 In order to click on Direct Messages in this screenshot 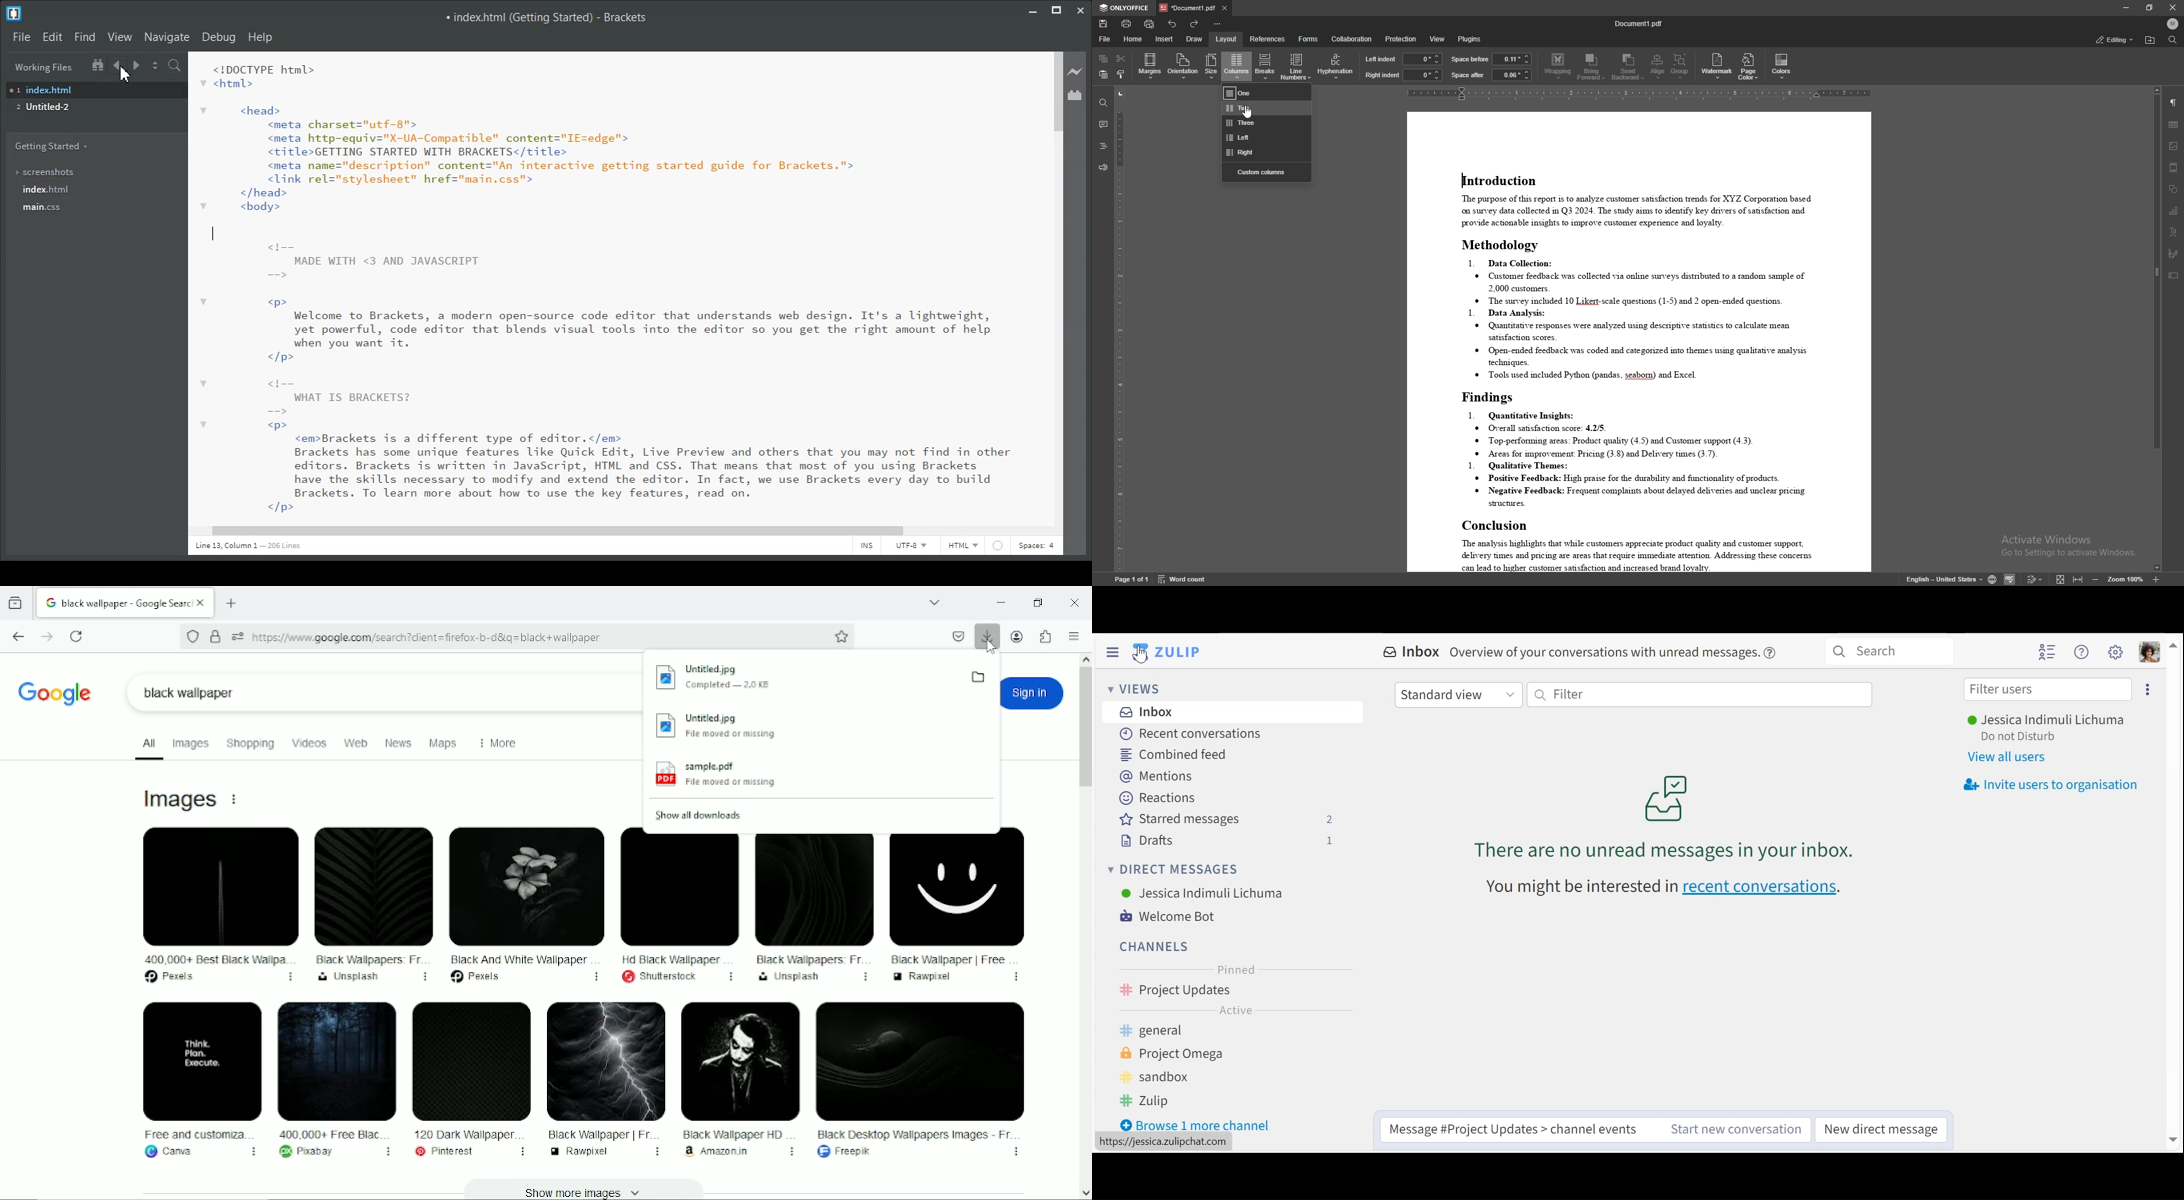, I will do `click(1174, 869)`.